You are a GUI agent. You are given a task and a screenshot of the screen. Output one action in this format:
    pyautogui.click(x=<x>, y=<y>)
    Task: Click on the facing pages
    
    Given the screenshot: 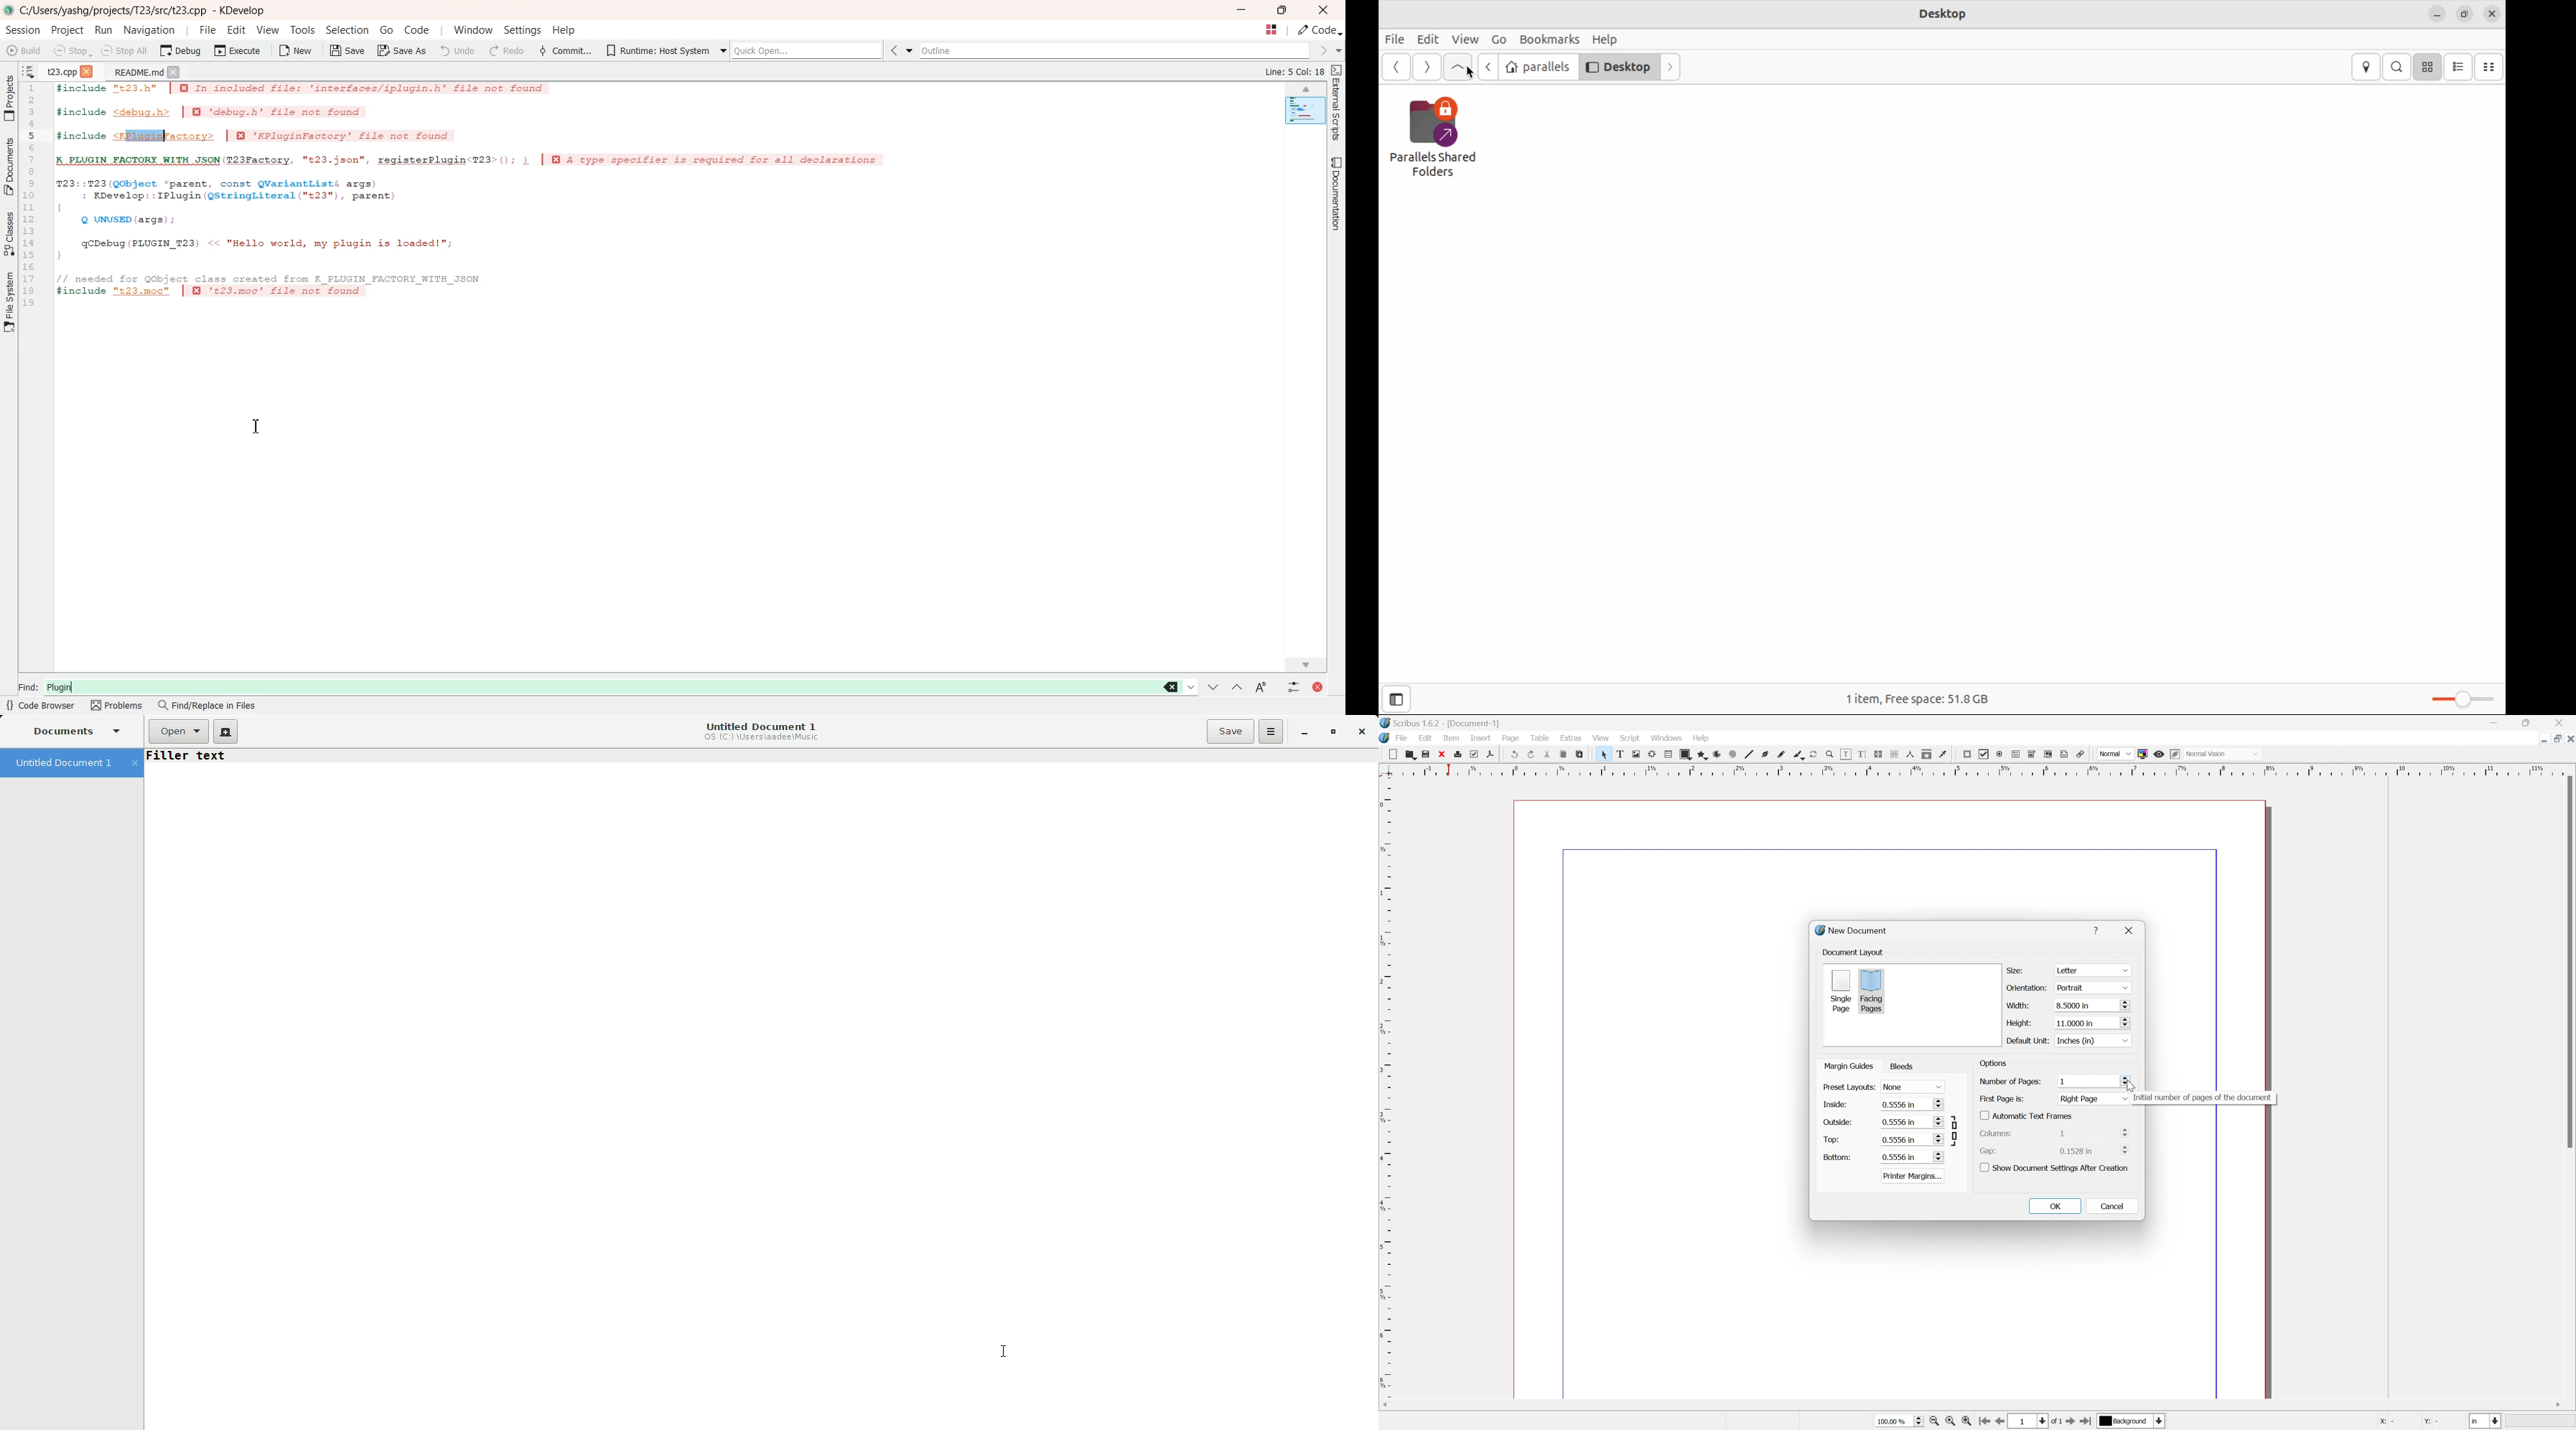 What is the action you would take?
    pyautogui.click(x=1872, y=991)
    